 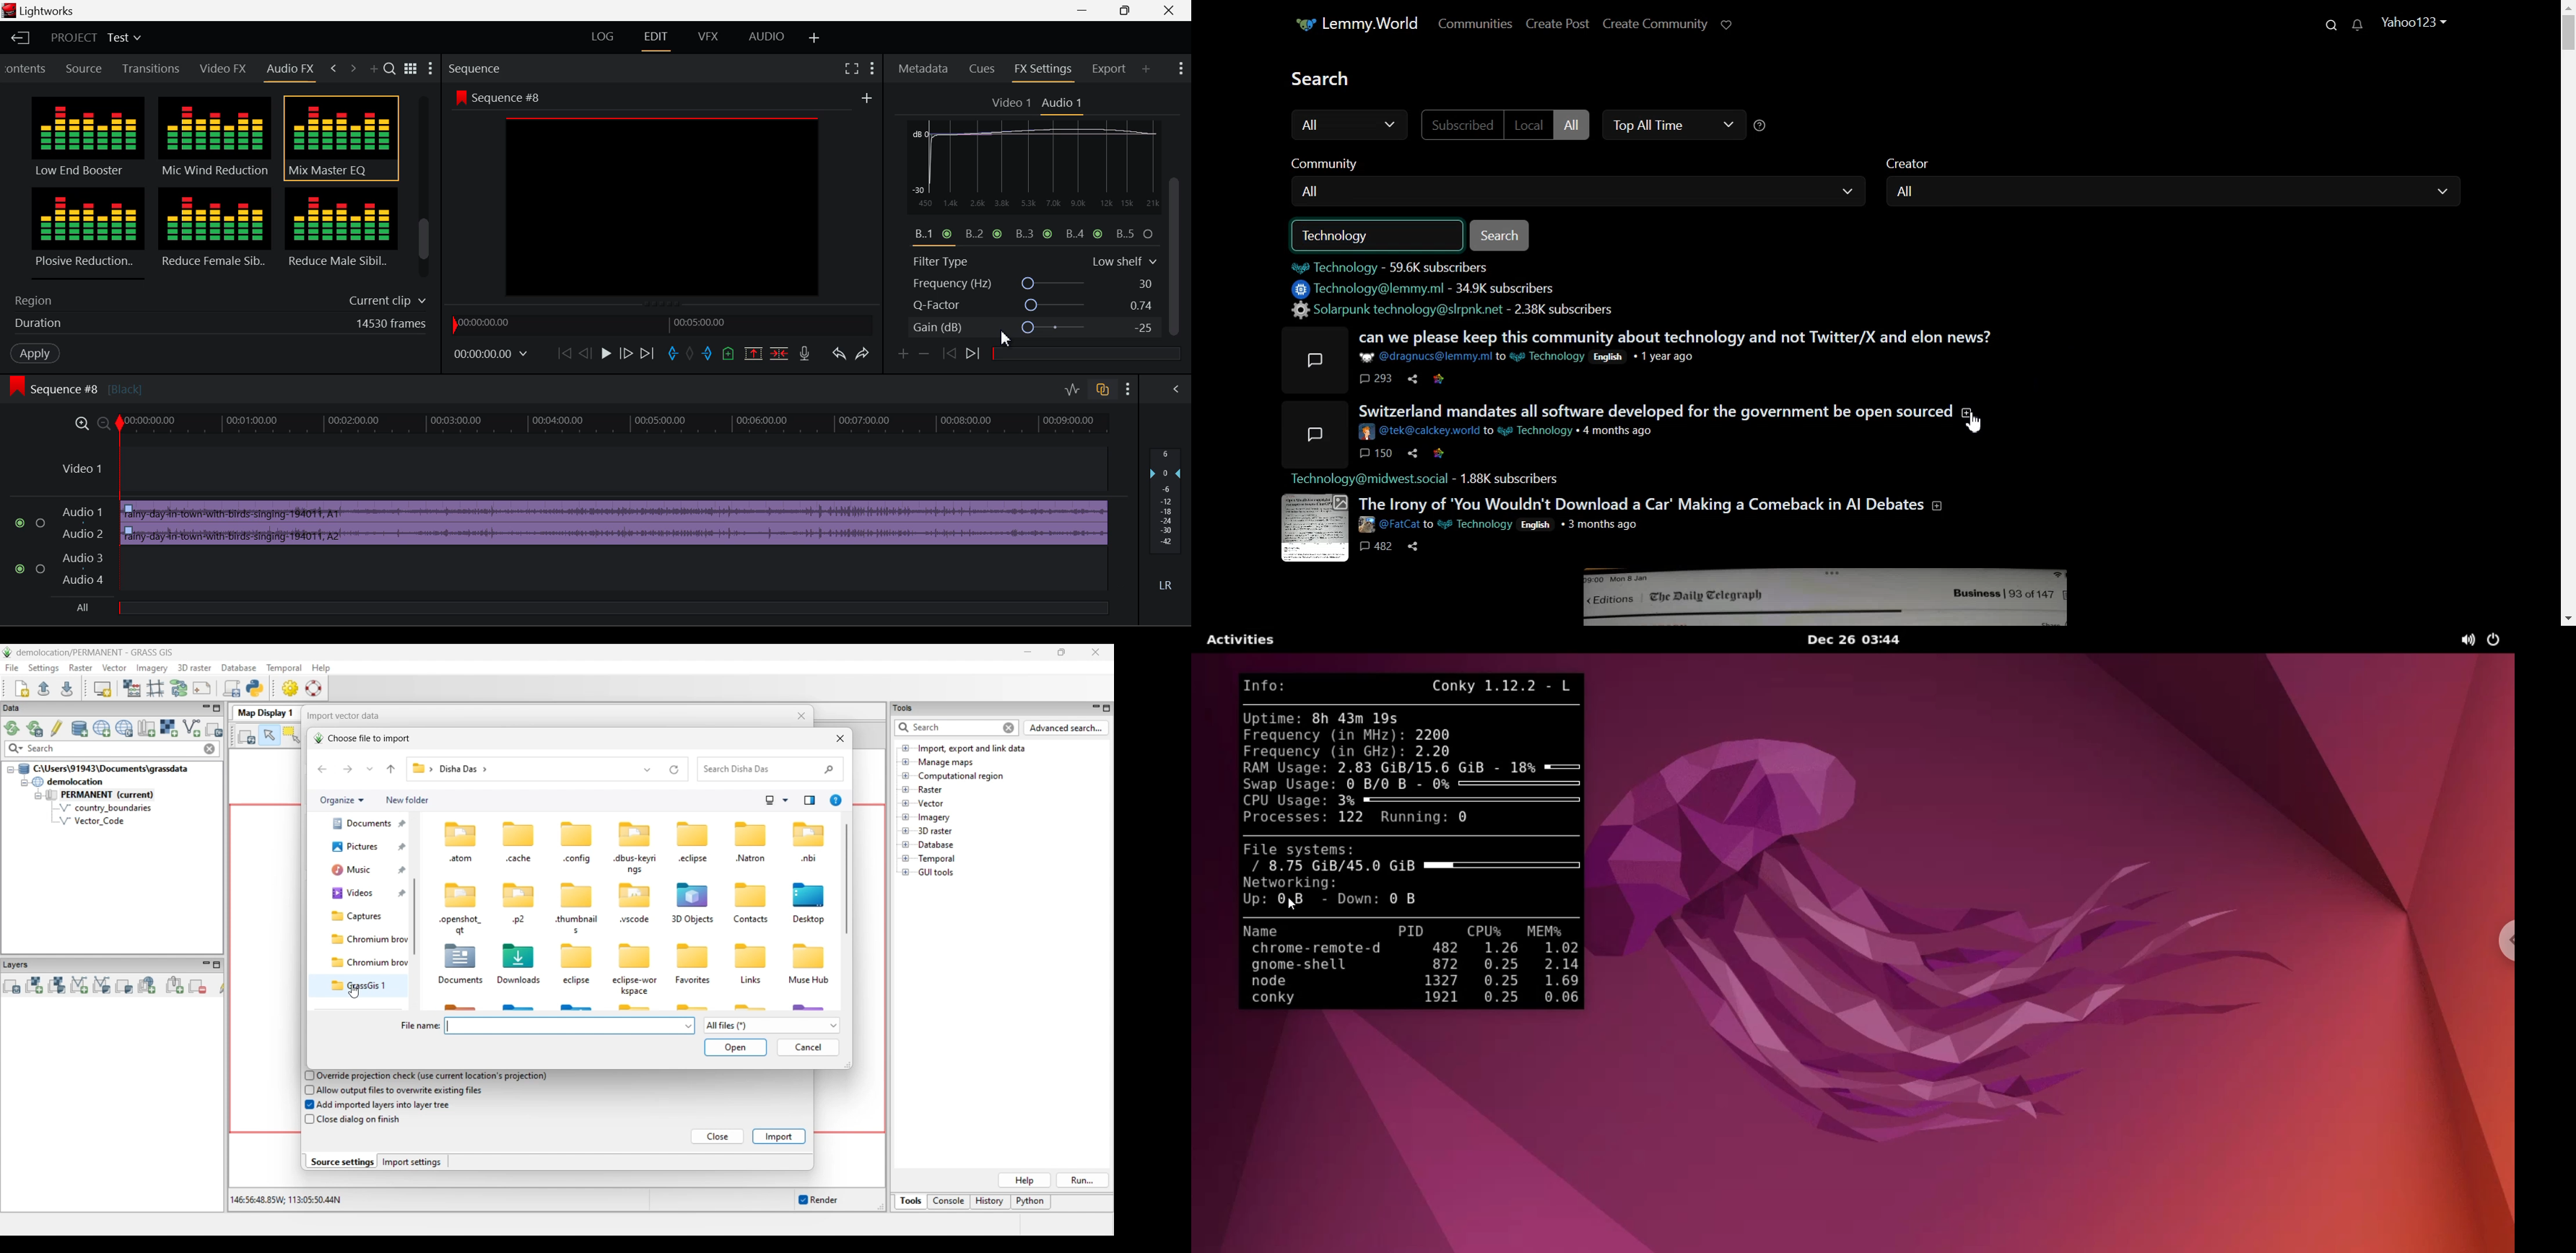 I want to click on cursor, so click(x=1974, y=424).